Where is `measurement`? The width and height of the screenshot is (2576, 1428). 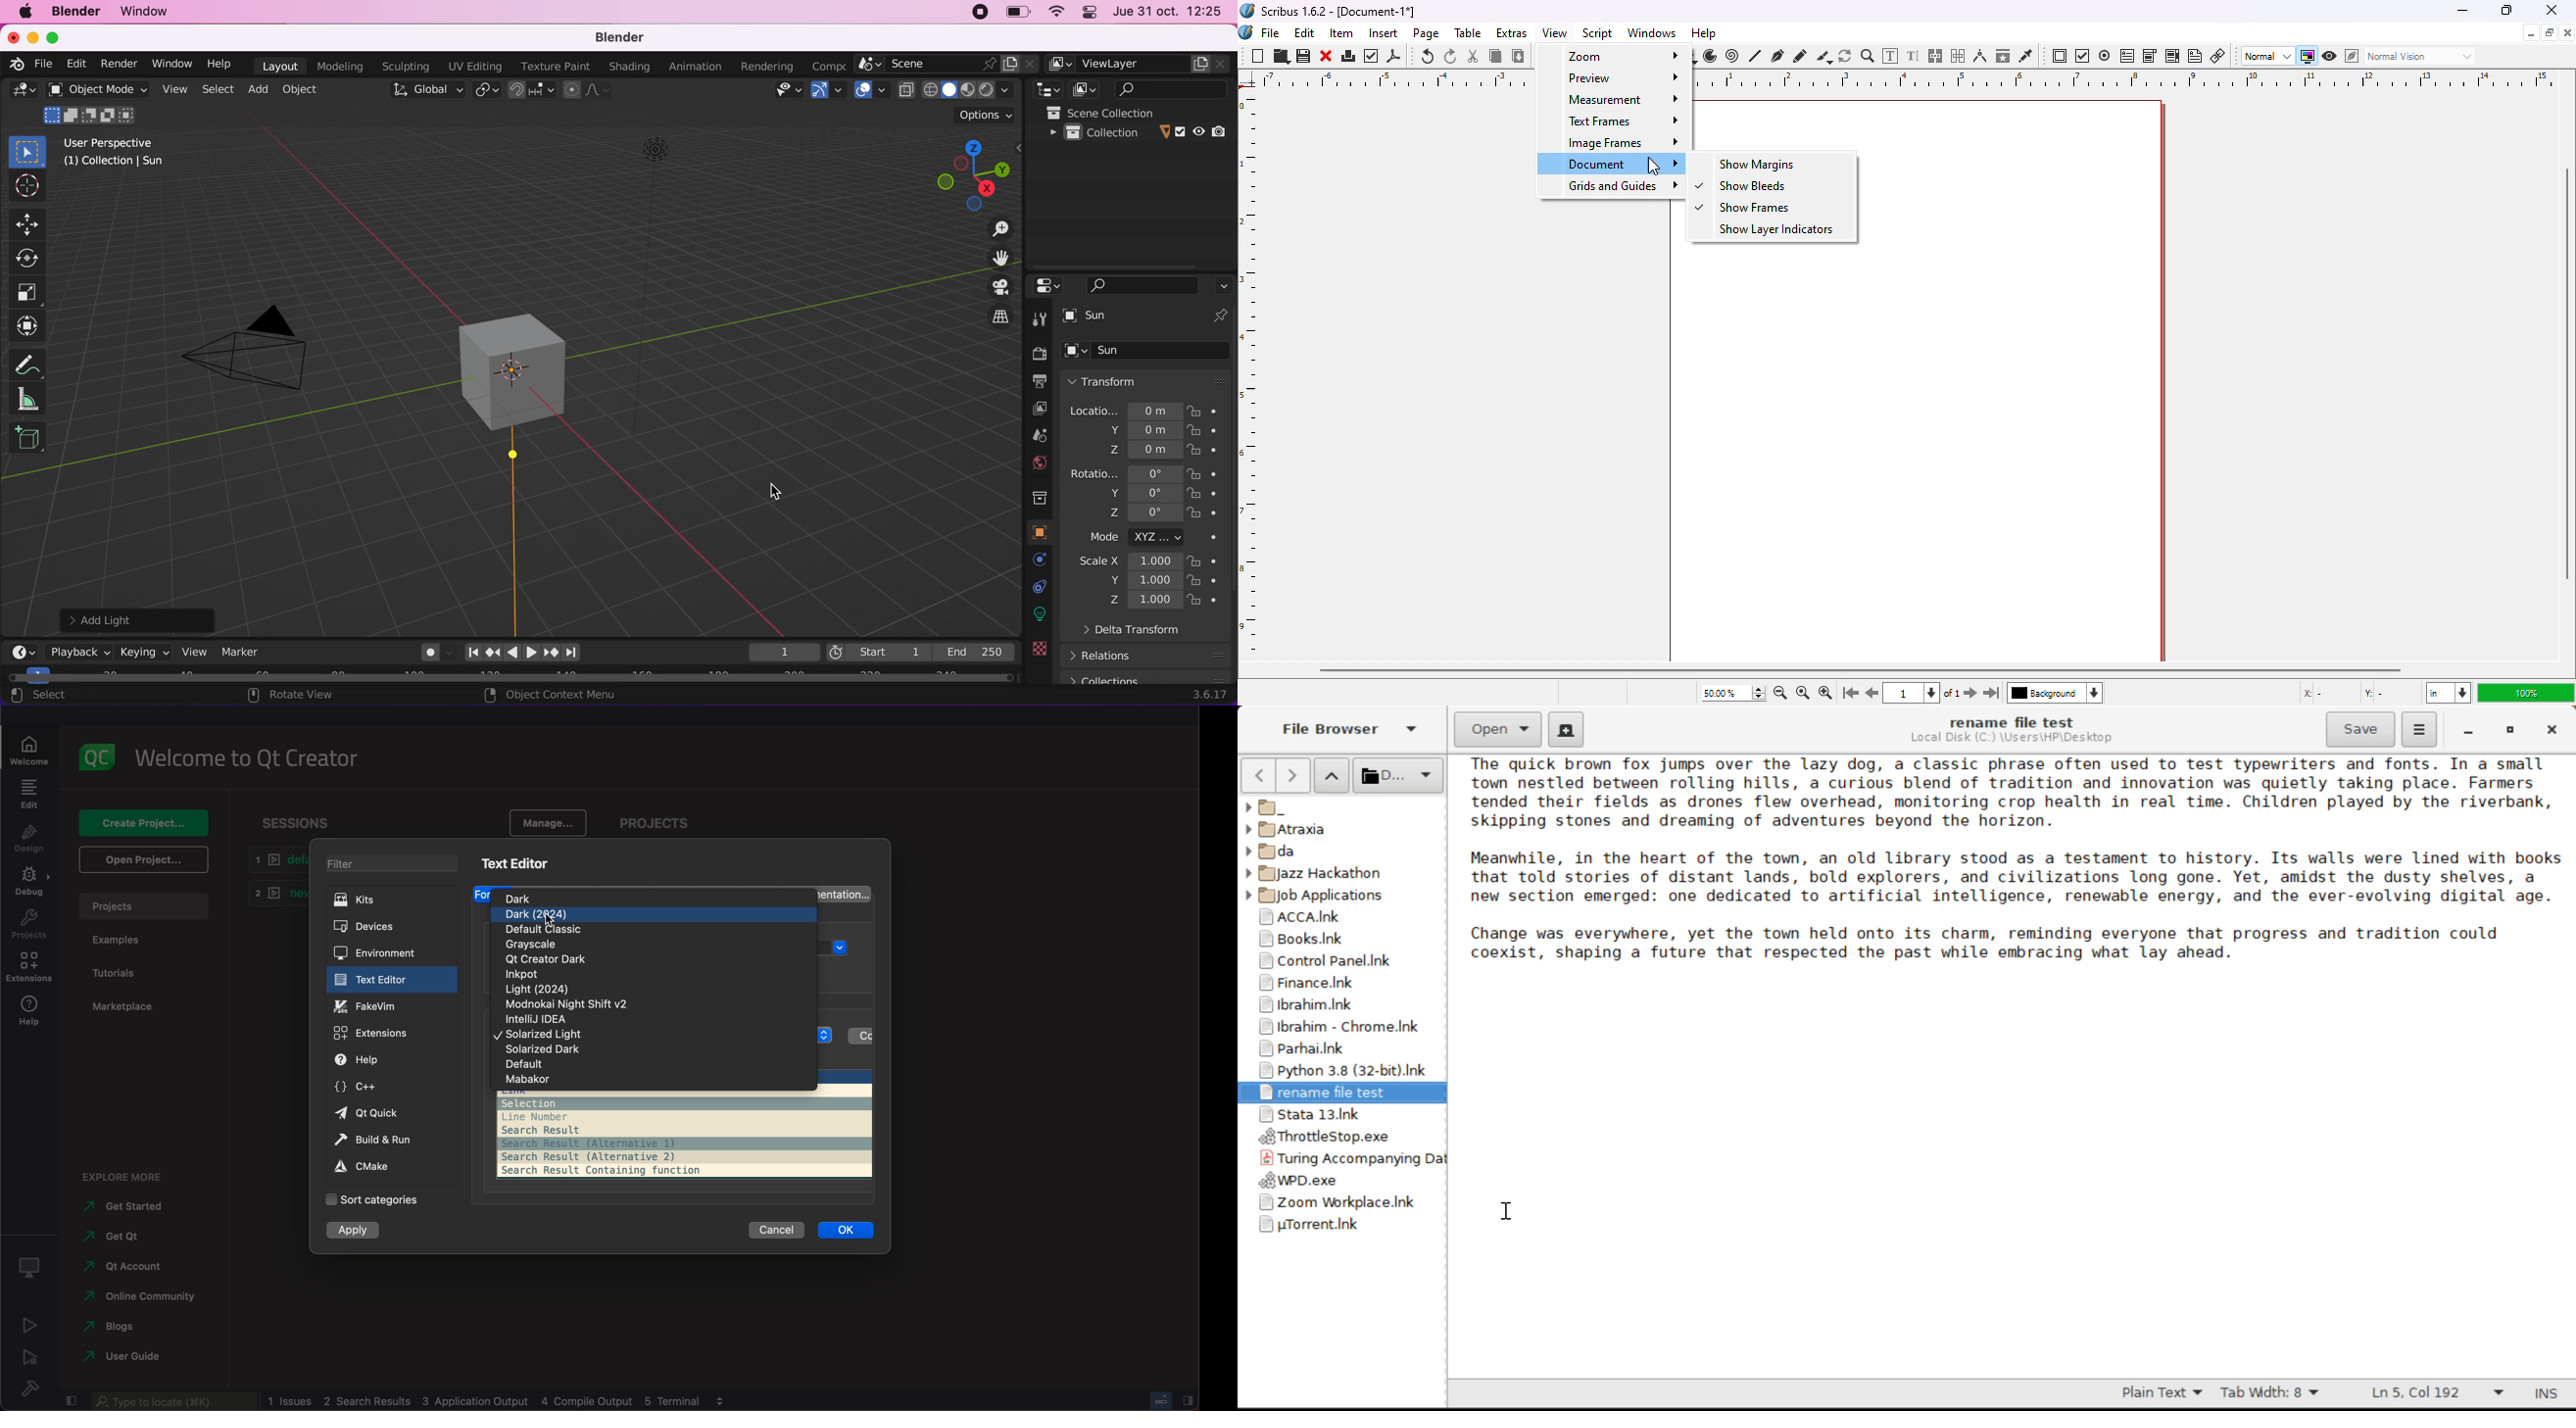
measurement is located at coordinates (1612, 98).